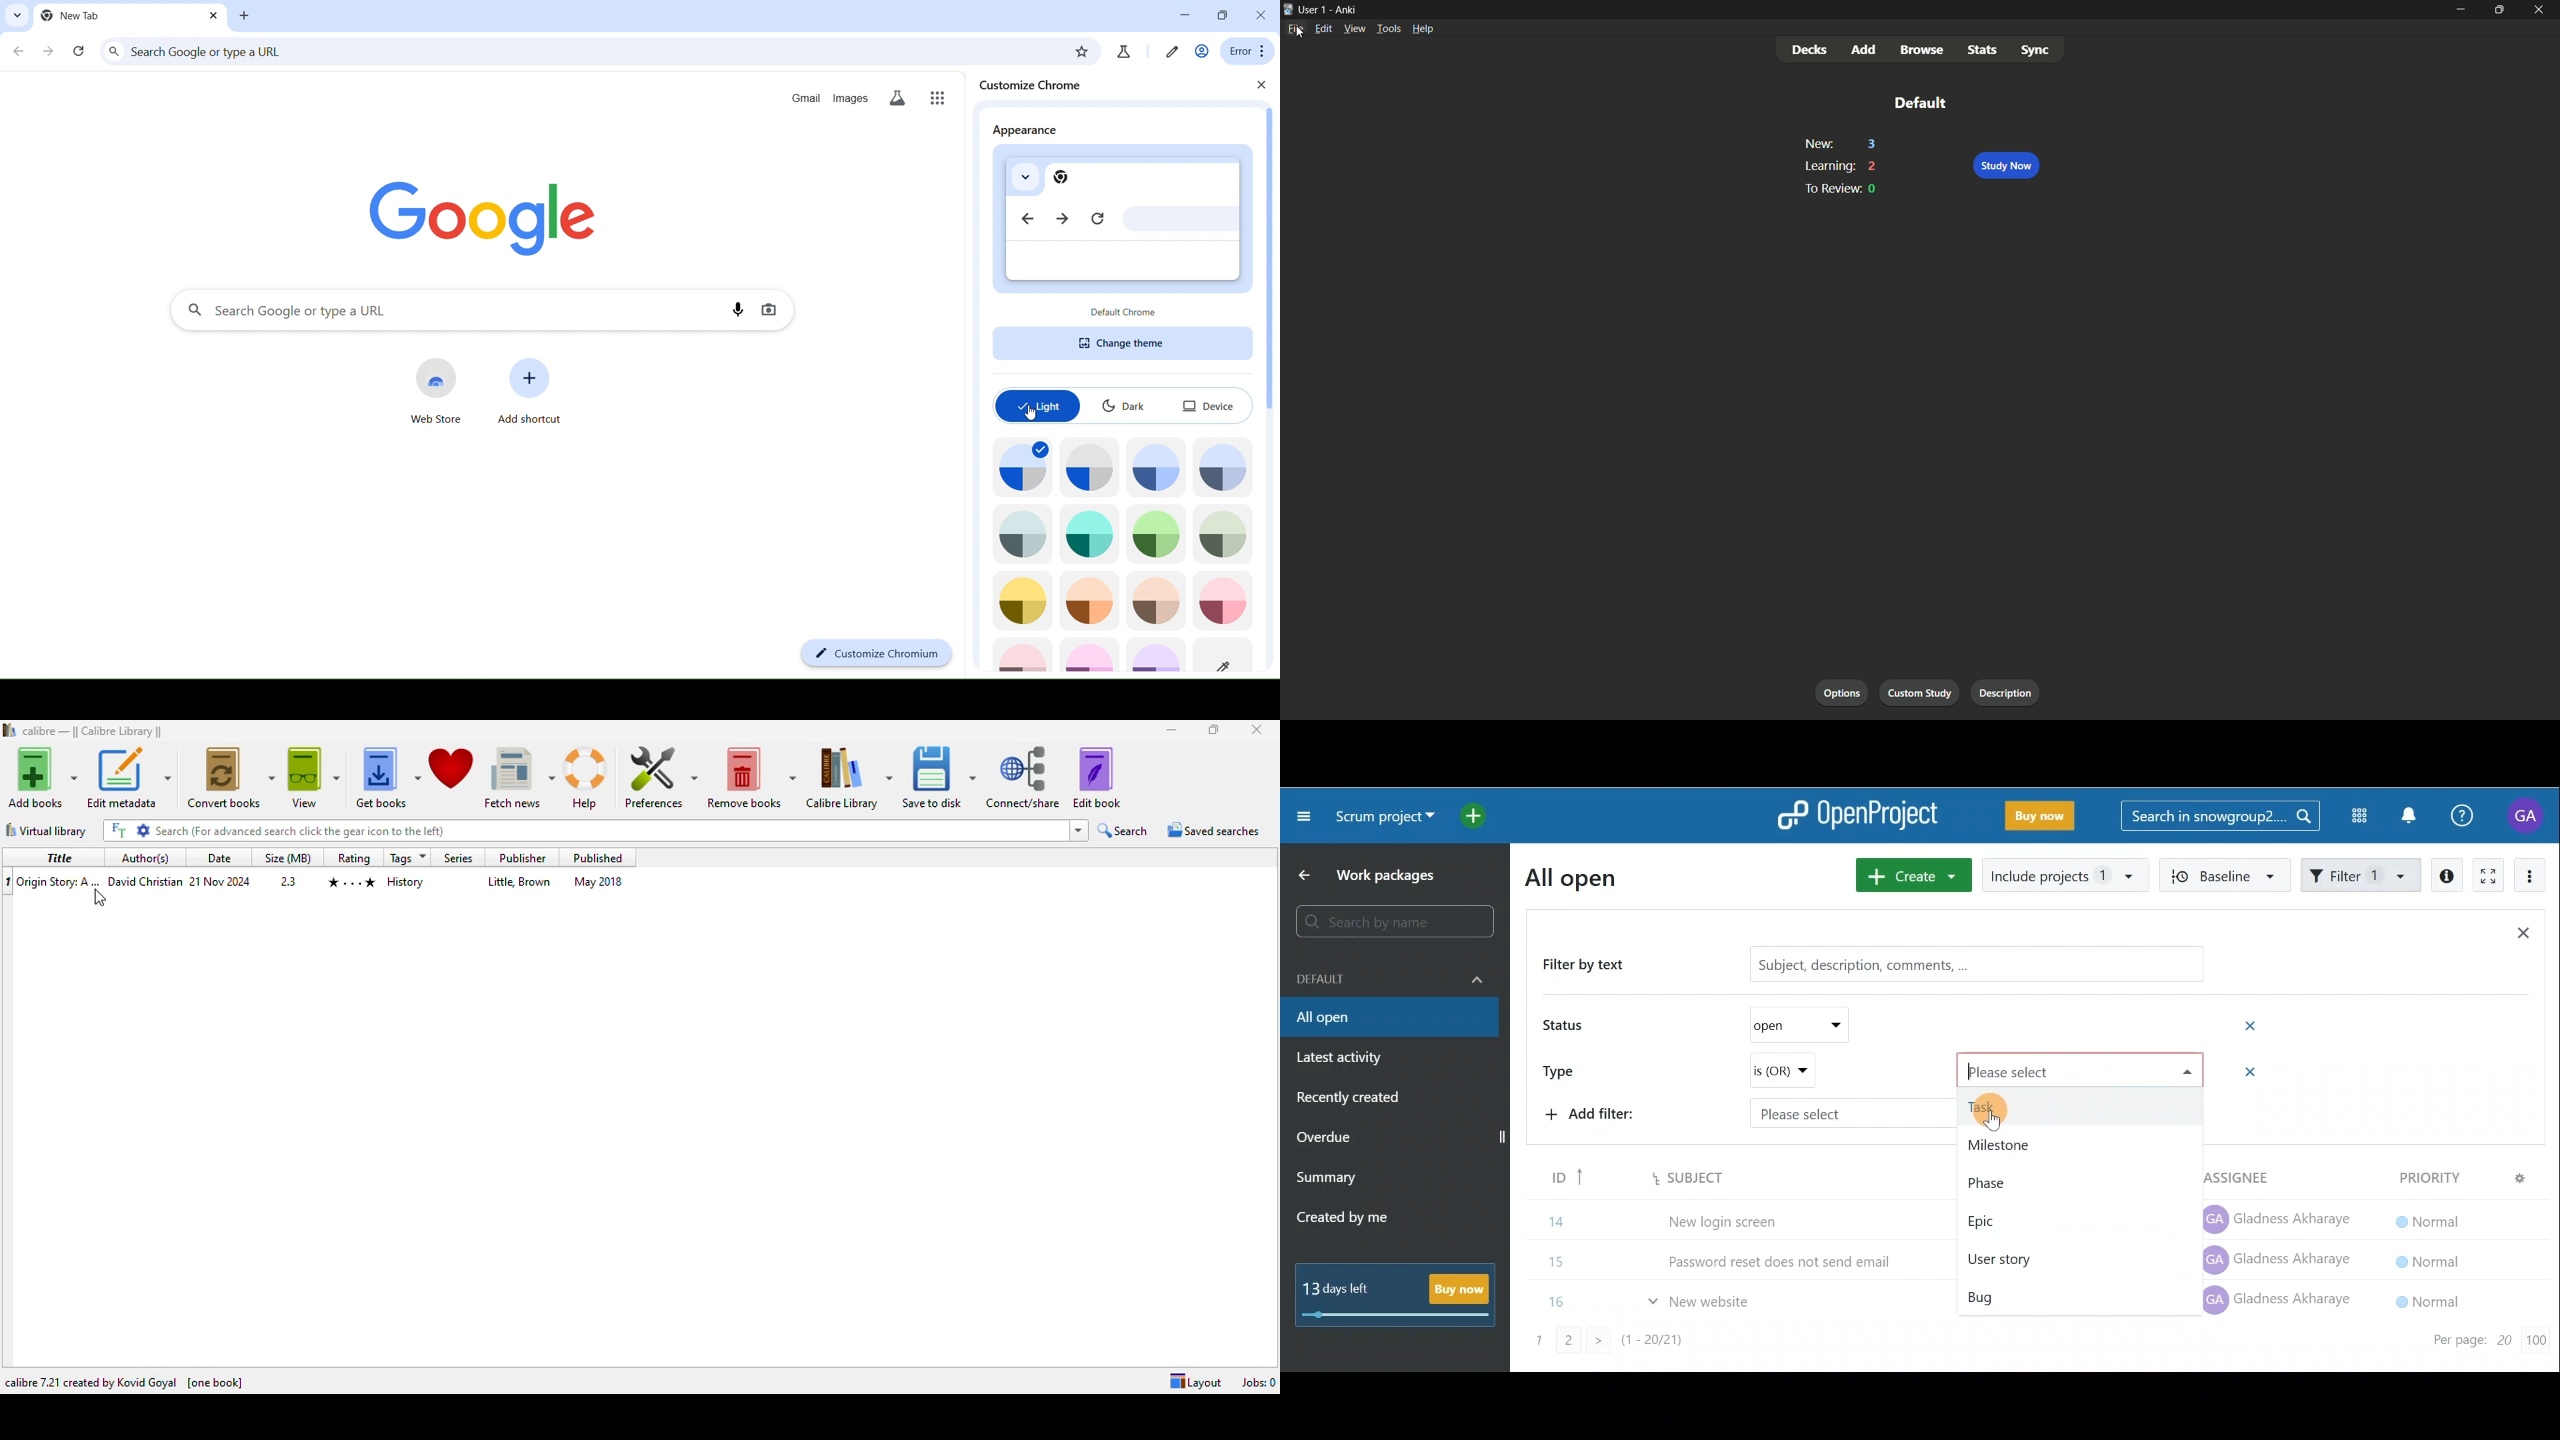 This screenshot has height=1456, width=2576. Describe the element at coordinates (17, 15) in the screenshot. I see `search tabs` at that location.